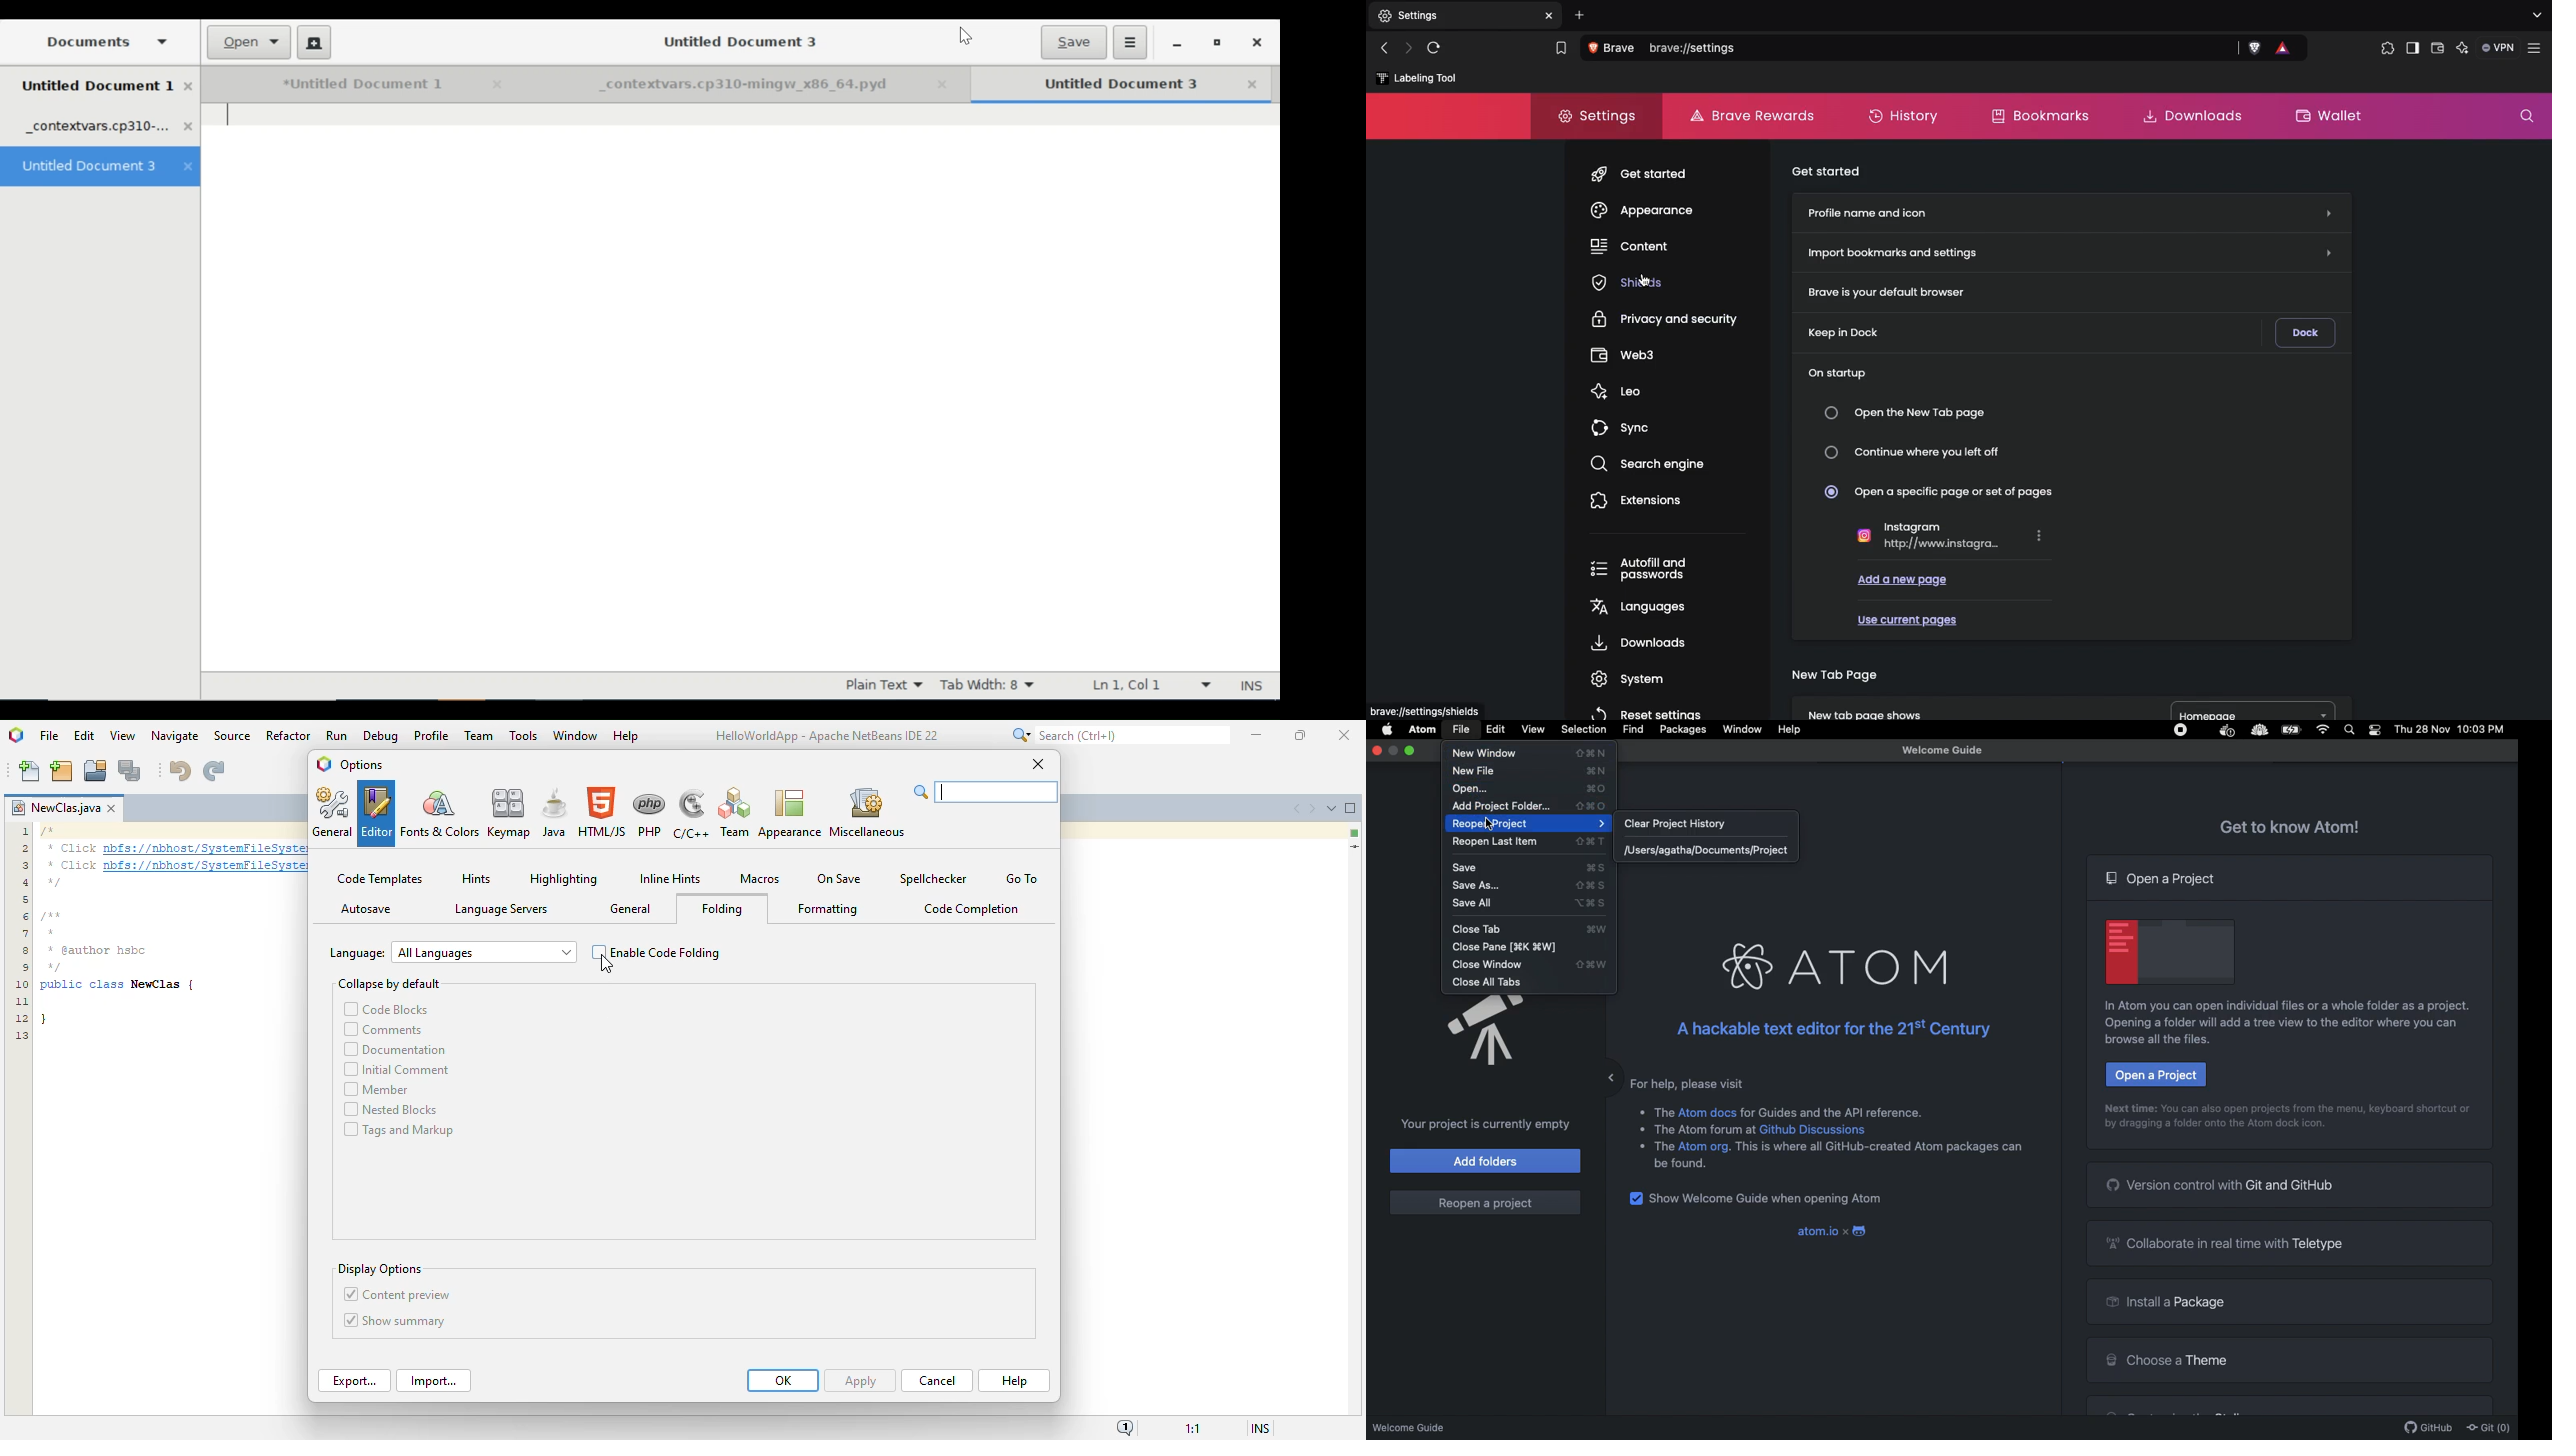 This screenshot has height=1456, width=2576. What do you see at coordinates (2428, 1428) in the screenshot?
I see `GitHub` at bounding box center [2428, 1428].